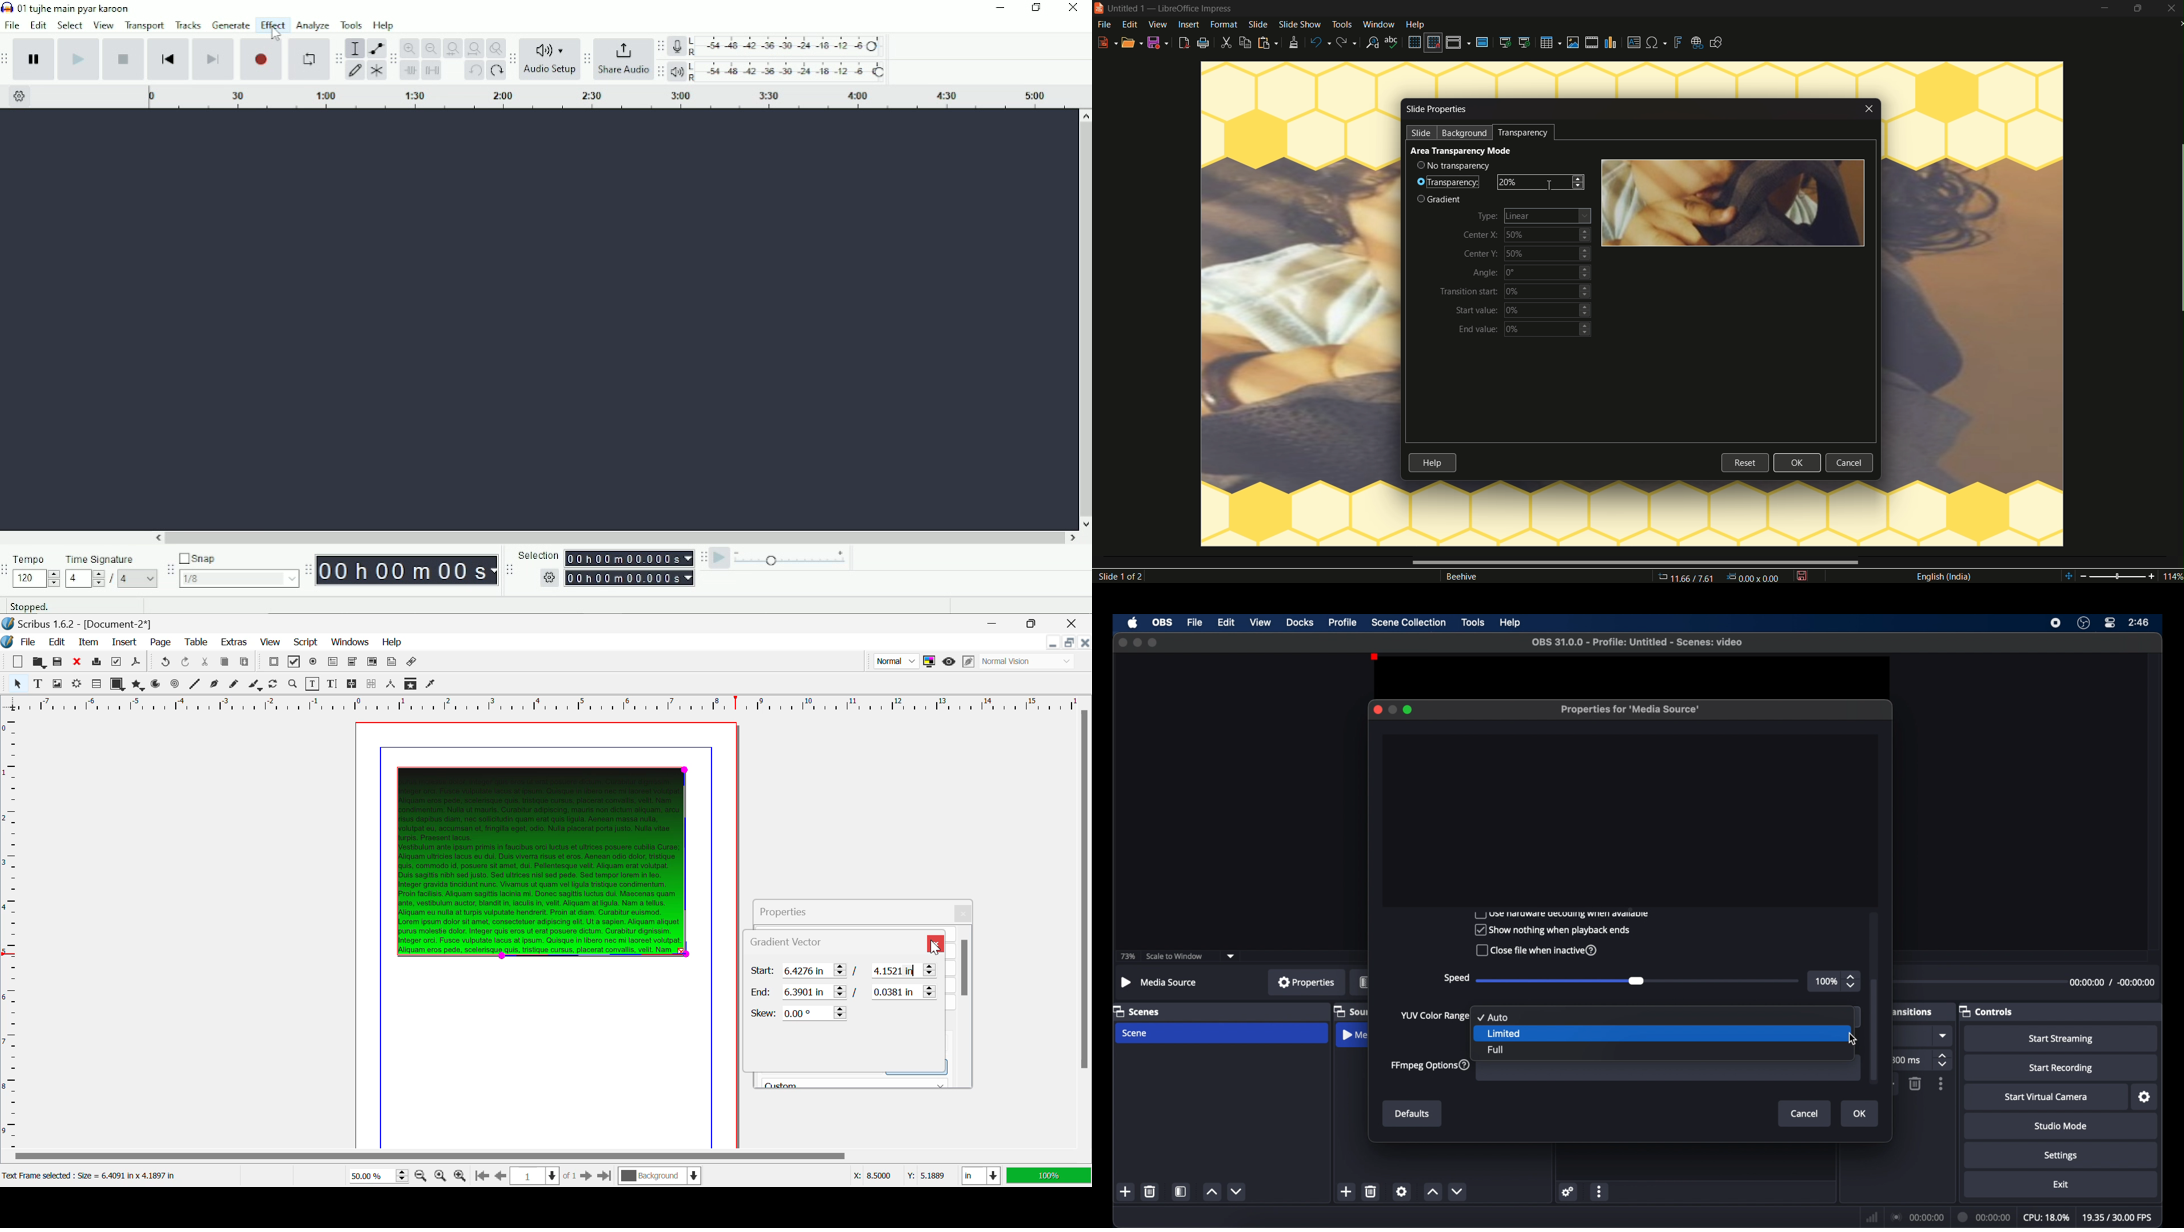 This screenshot has width=2184, height=1232. Describe the element at coordinates (1158, 43) in the screenshot. I see `save` at that location.